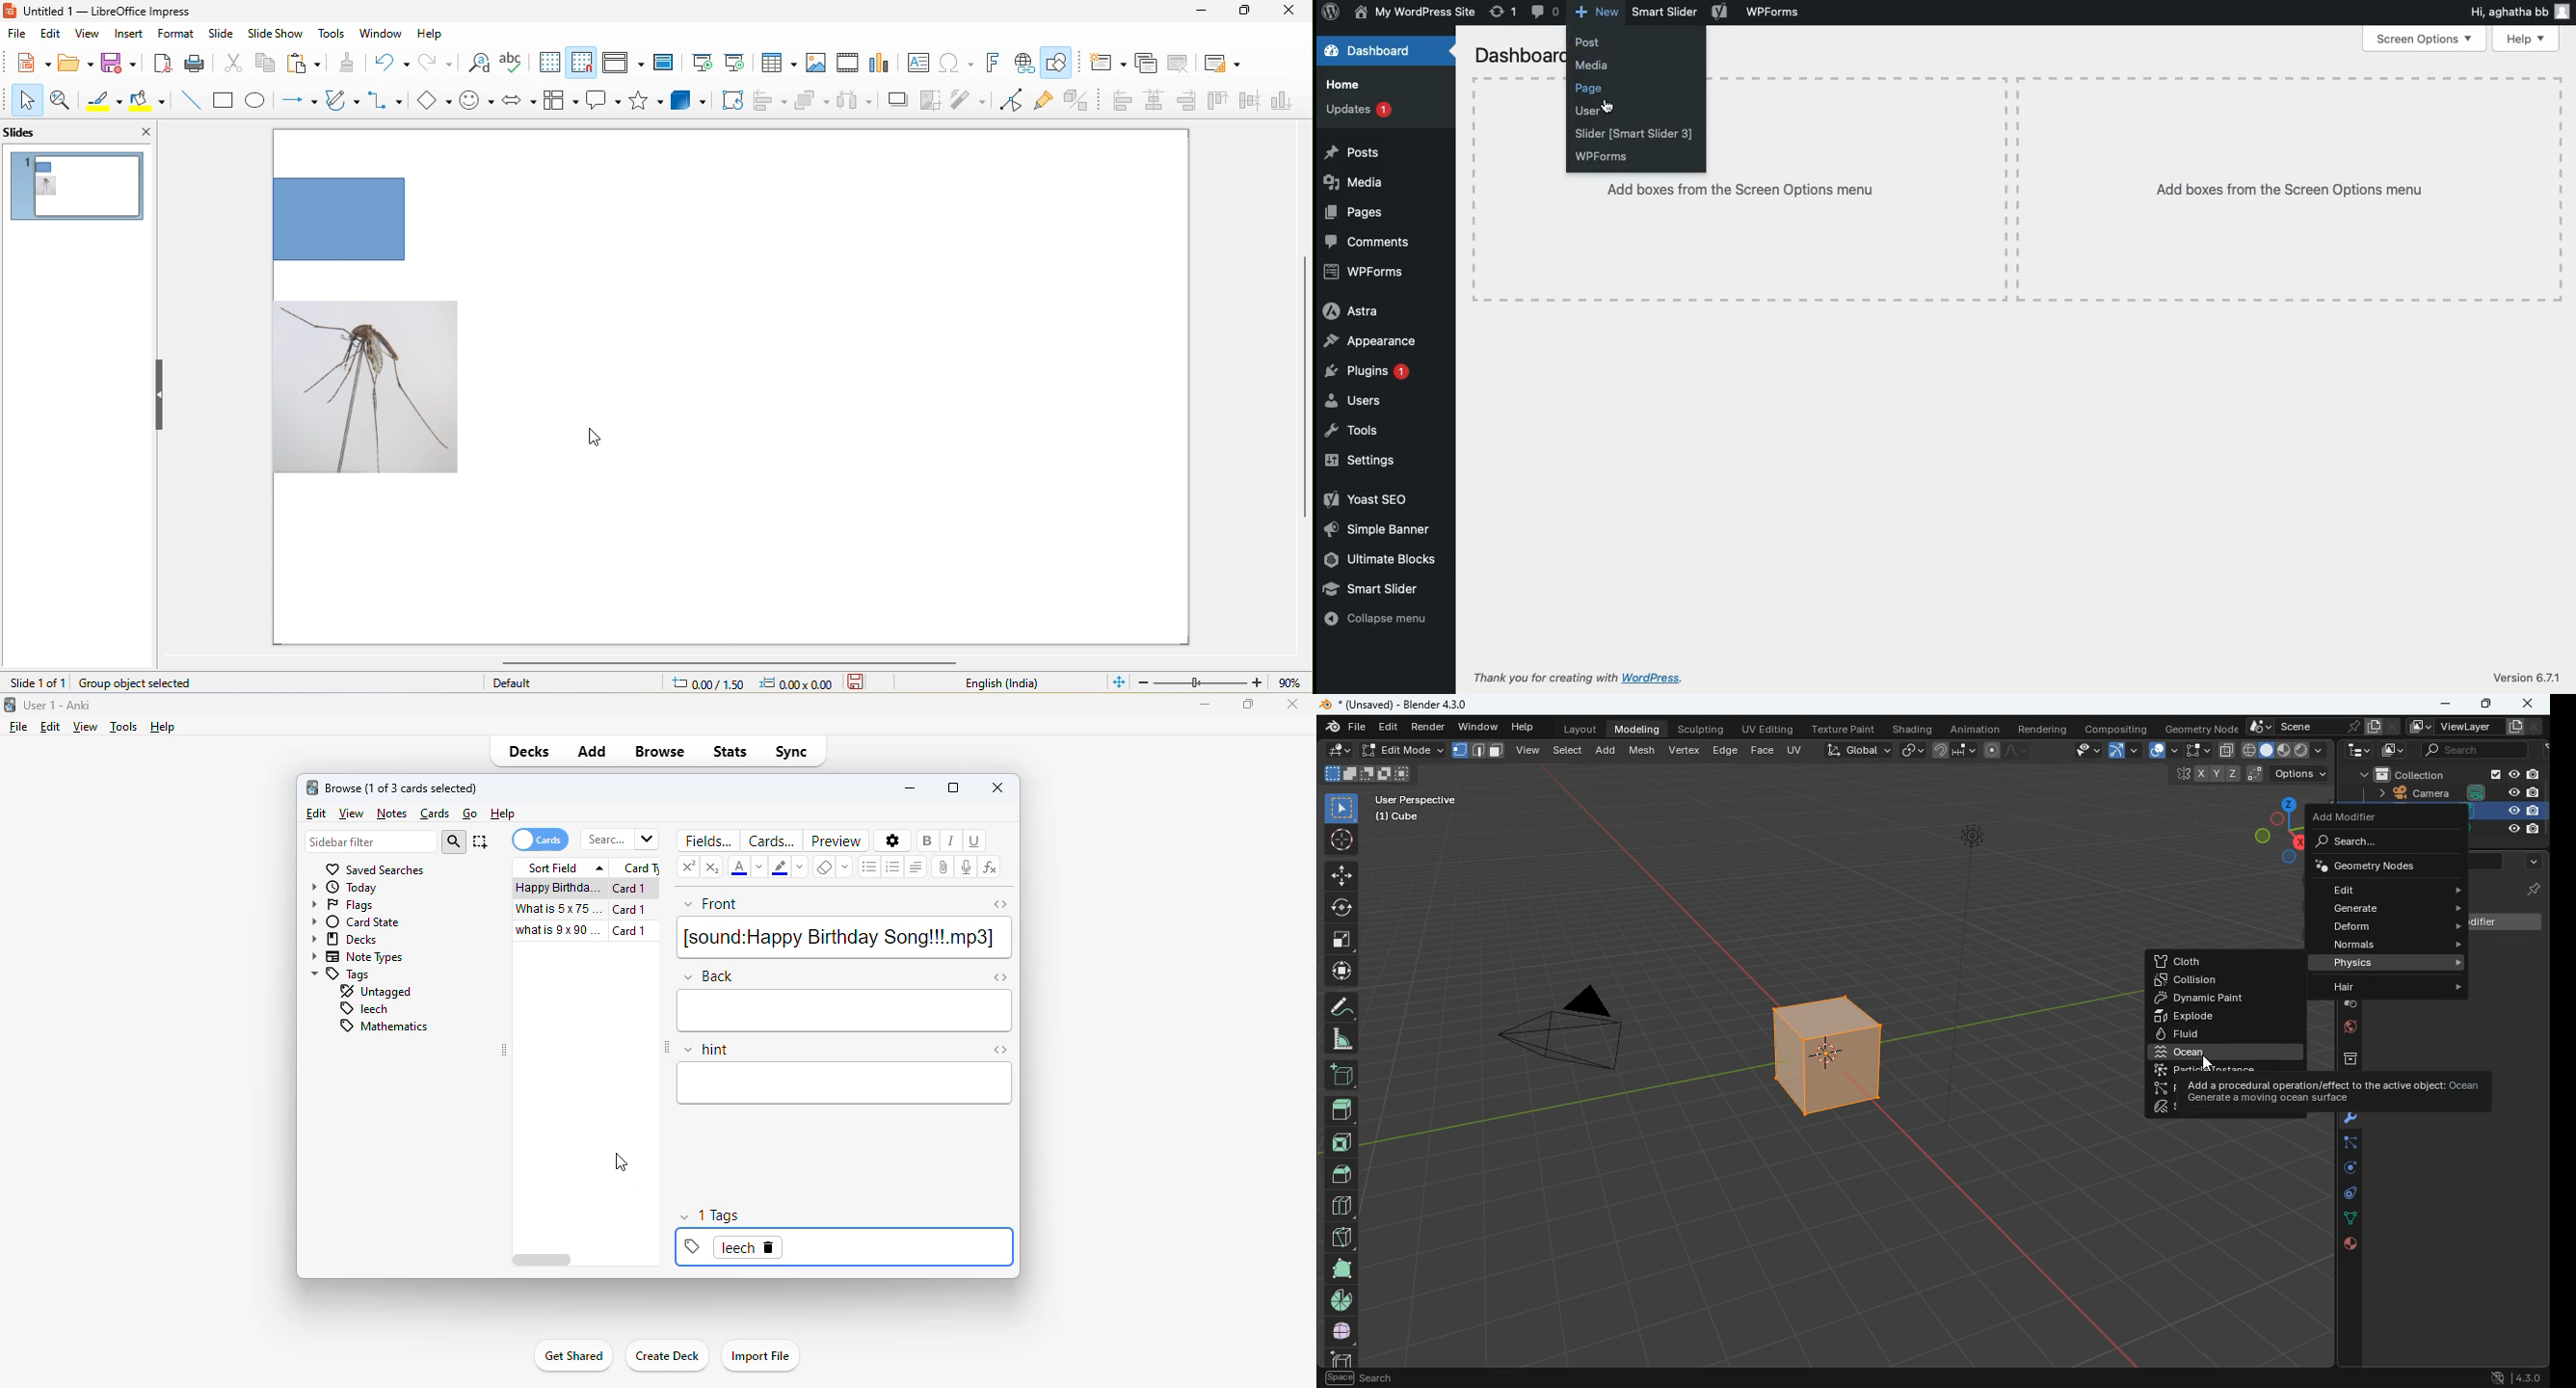  I want to click on print, so click(196, 63).